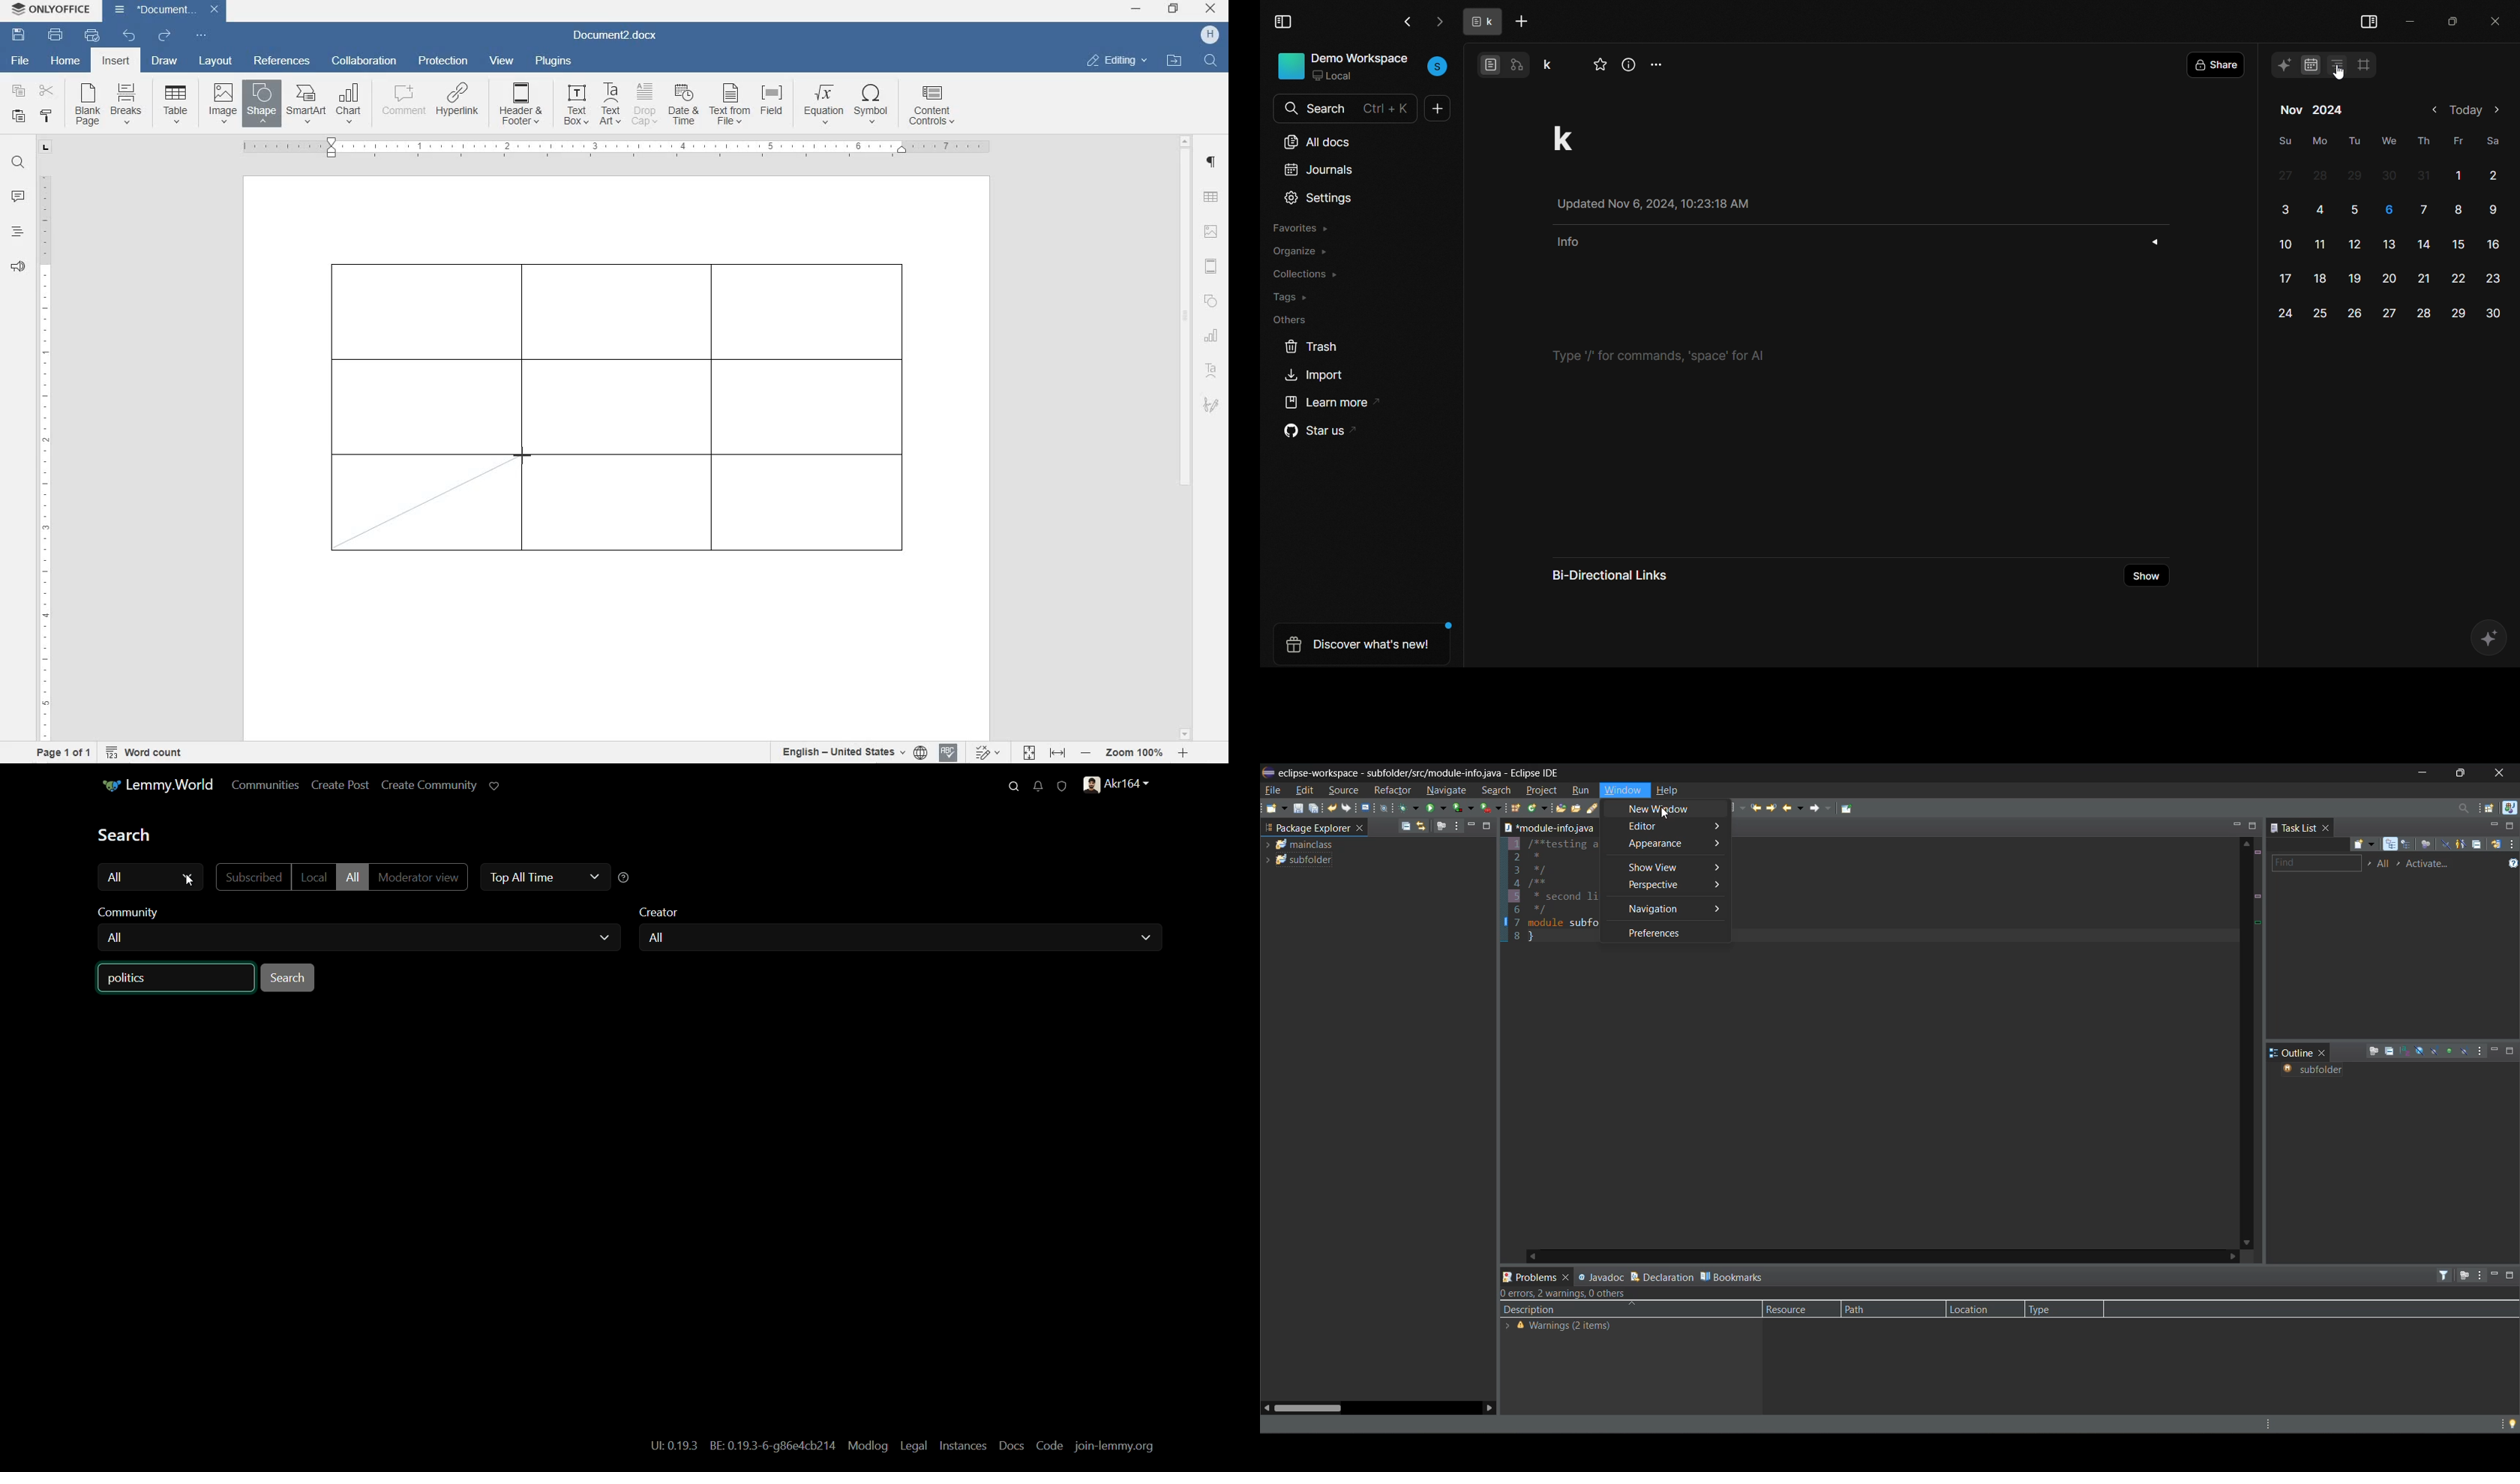  Describe the element at coordinates (19, 93) in the screenshot. I see `copy` at that location.